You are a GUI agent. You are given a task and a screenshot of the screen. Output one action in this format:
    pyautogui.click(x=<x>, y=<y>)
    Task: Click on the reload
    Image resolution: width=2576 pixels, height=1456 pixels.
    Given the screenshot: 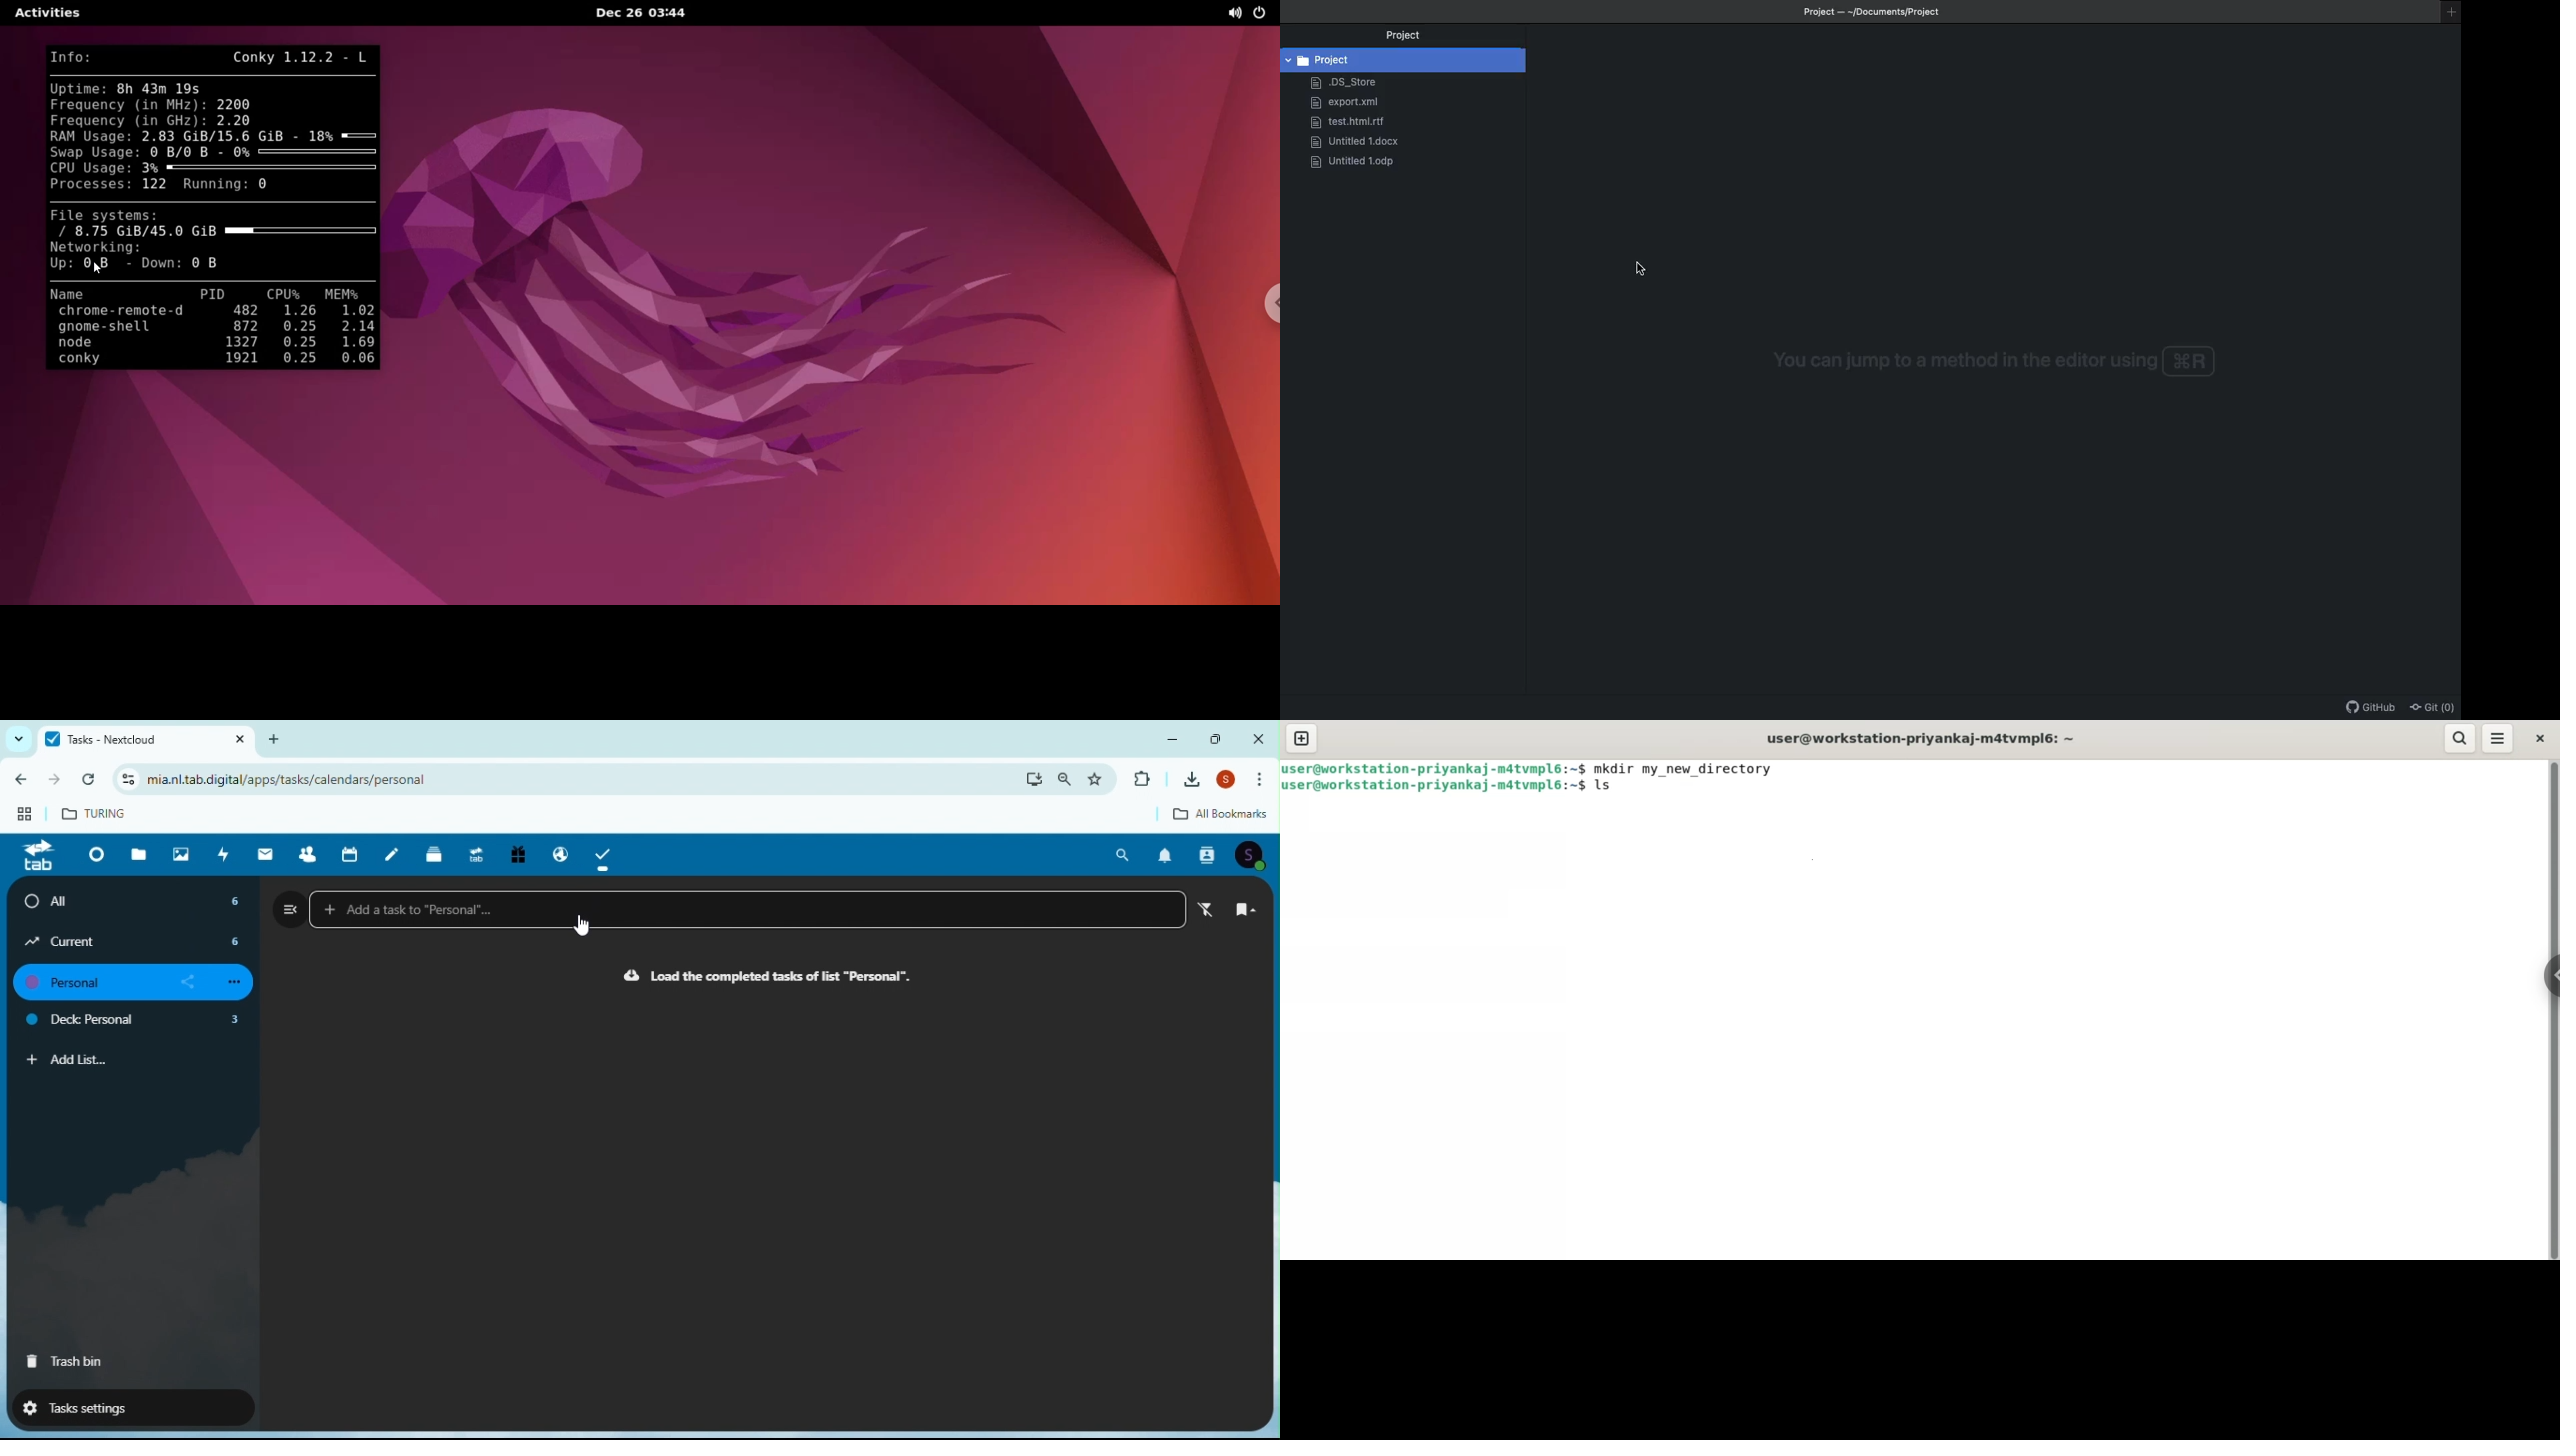 What is the action you would take?
    pyautogui.click(x=93, y=780)
    